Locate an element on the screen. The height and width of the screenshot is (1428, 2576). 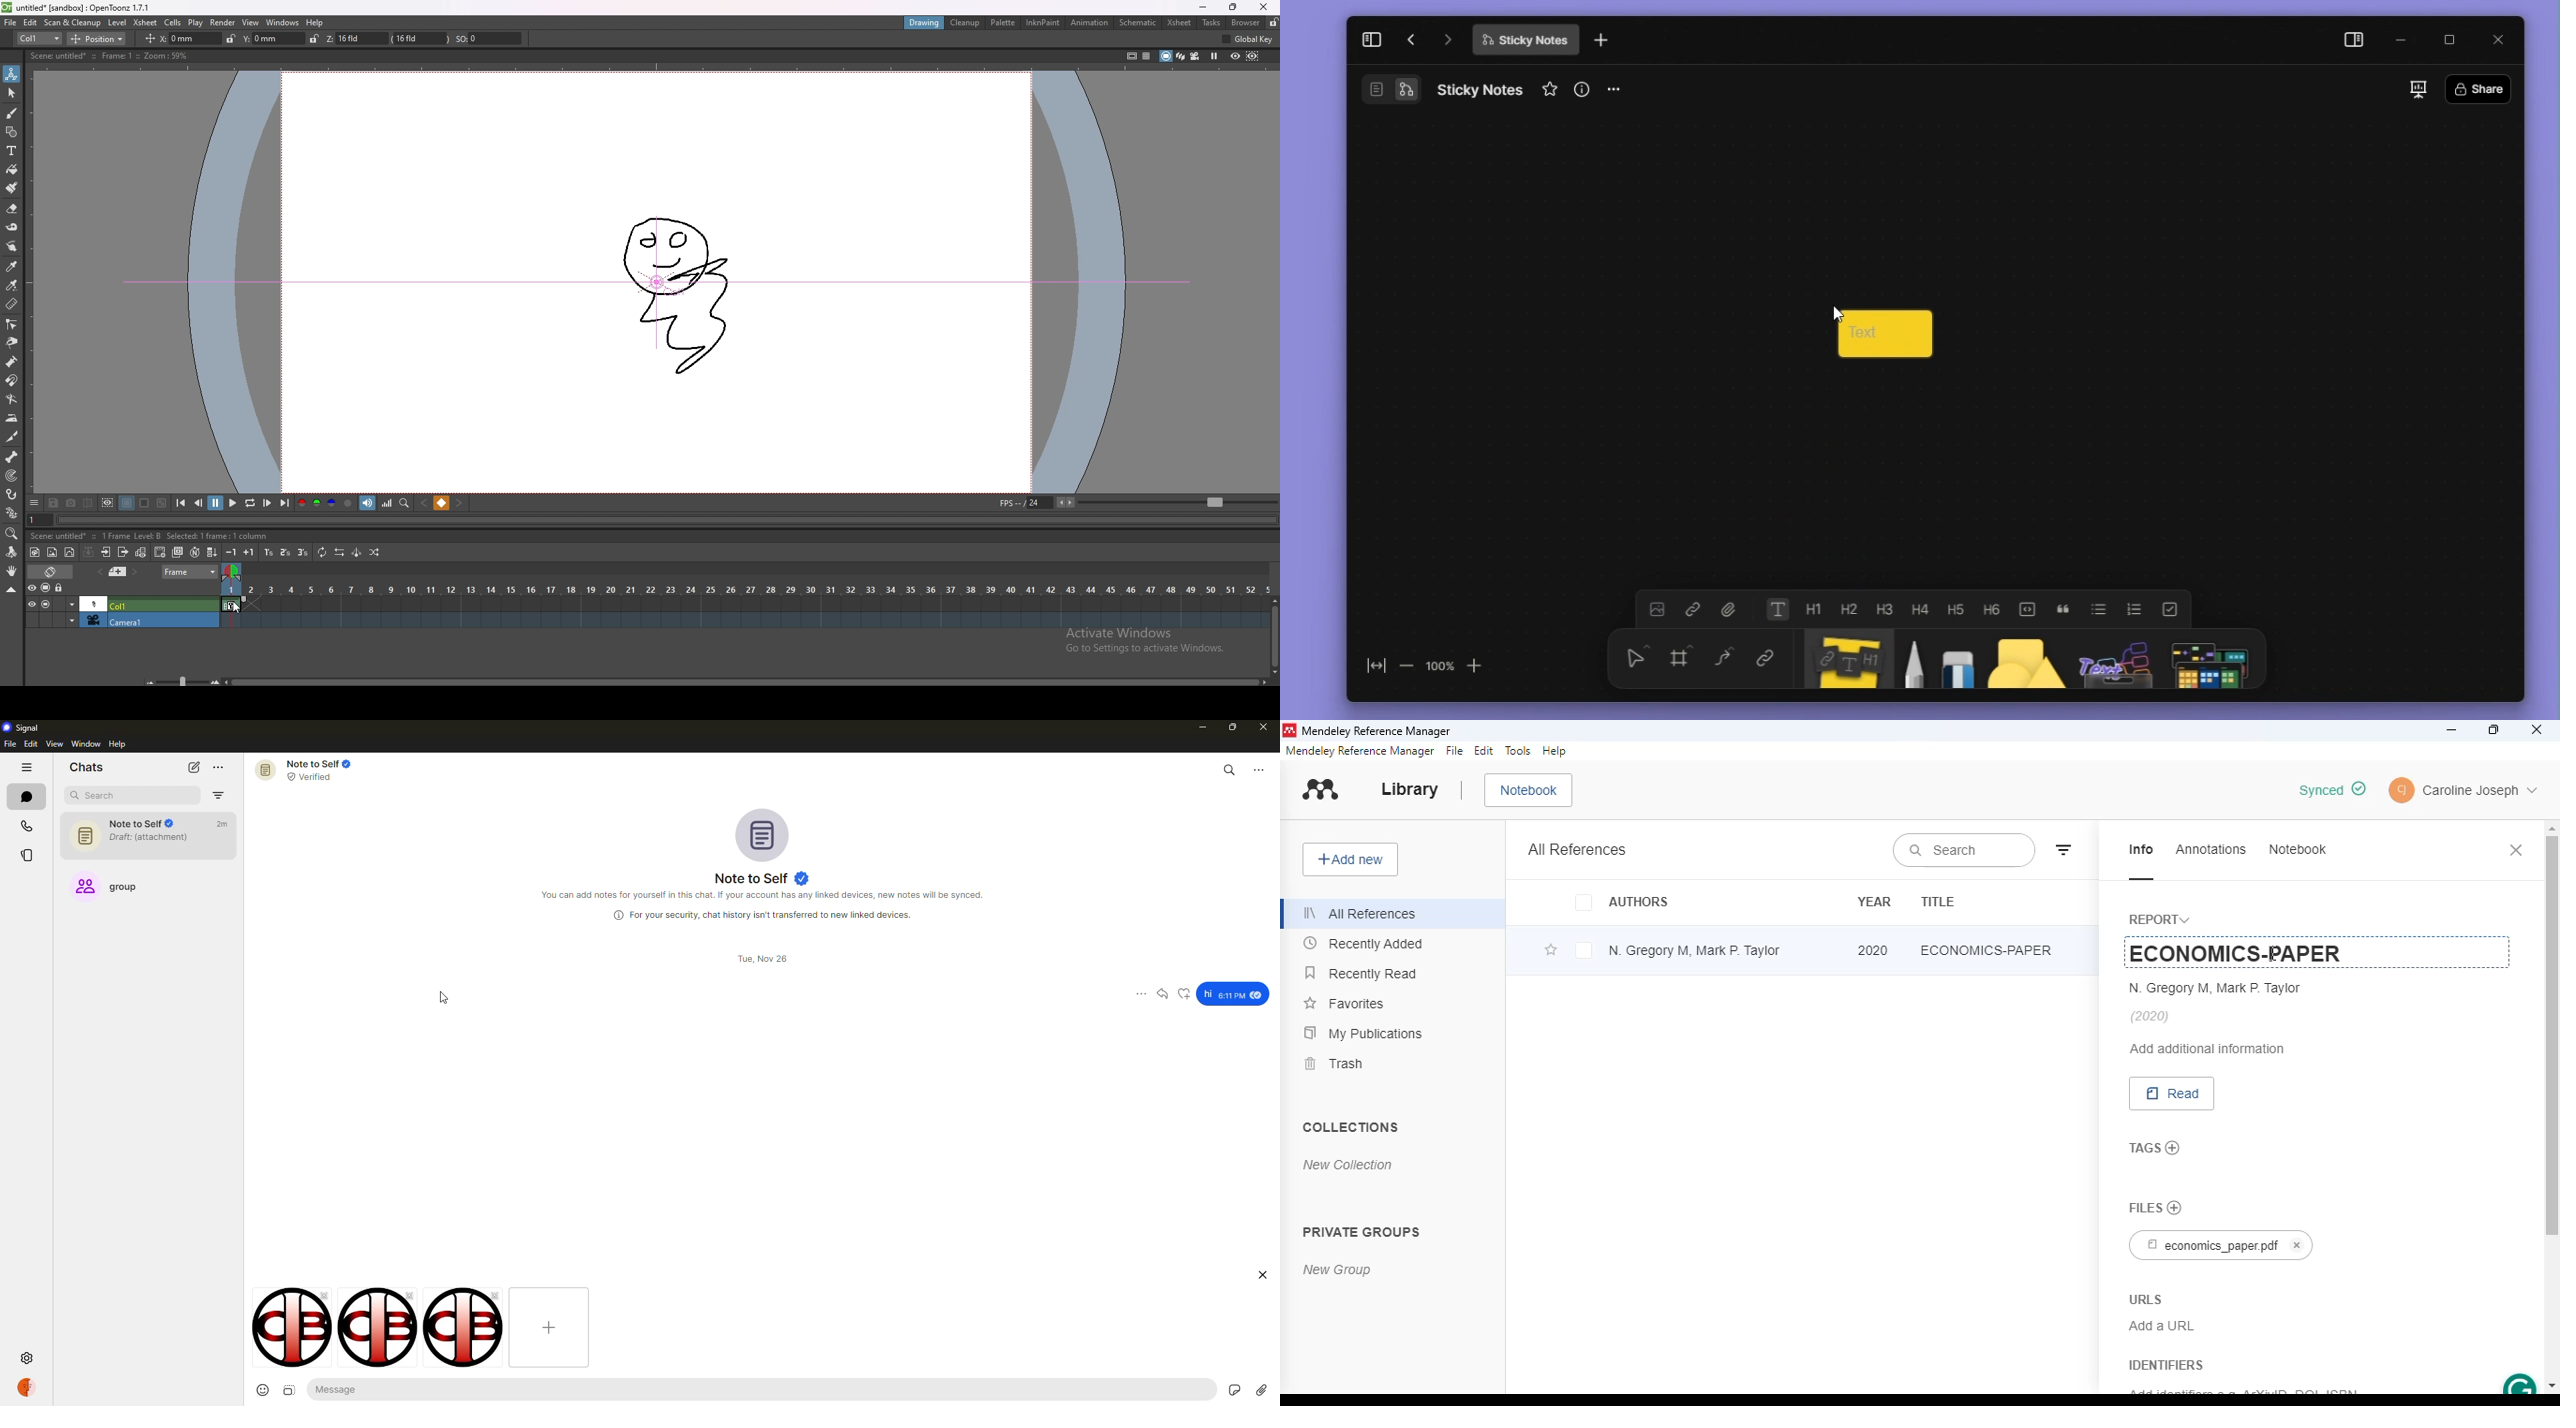
more is located at coordinates (1261, 769).